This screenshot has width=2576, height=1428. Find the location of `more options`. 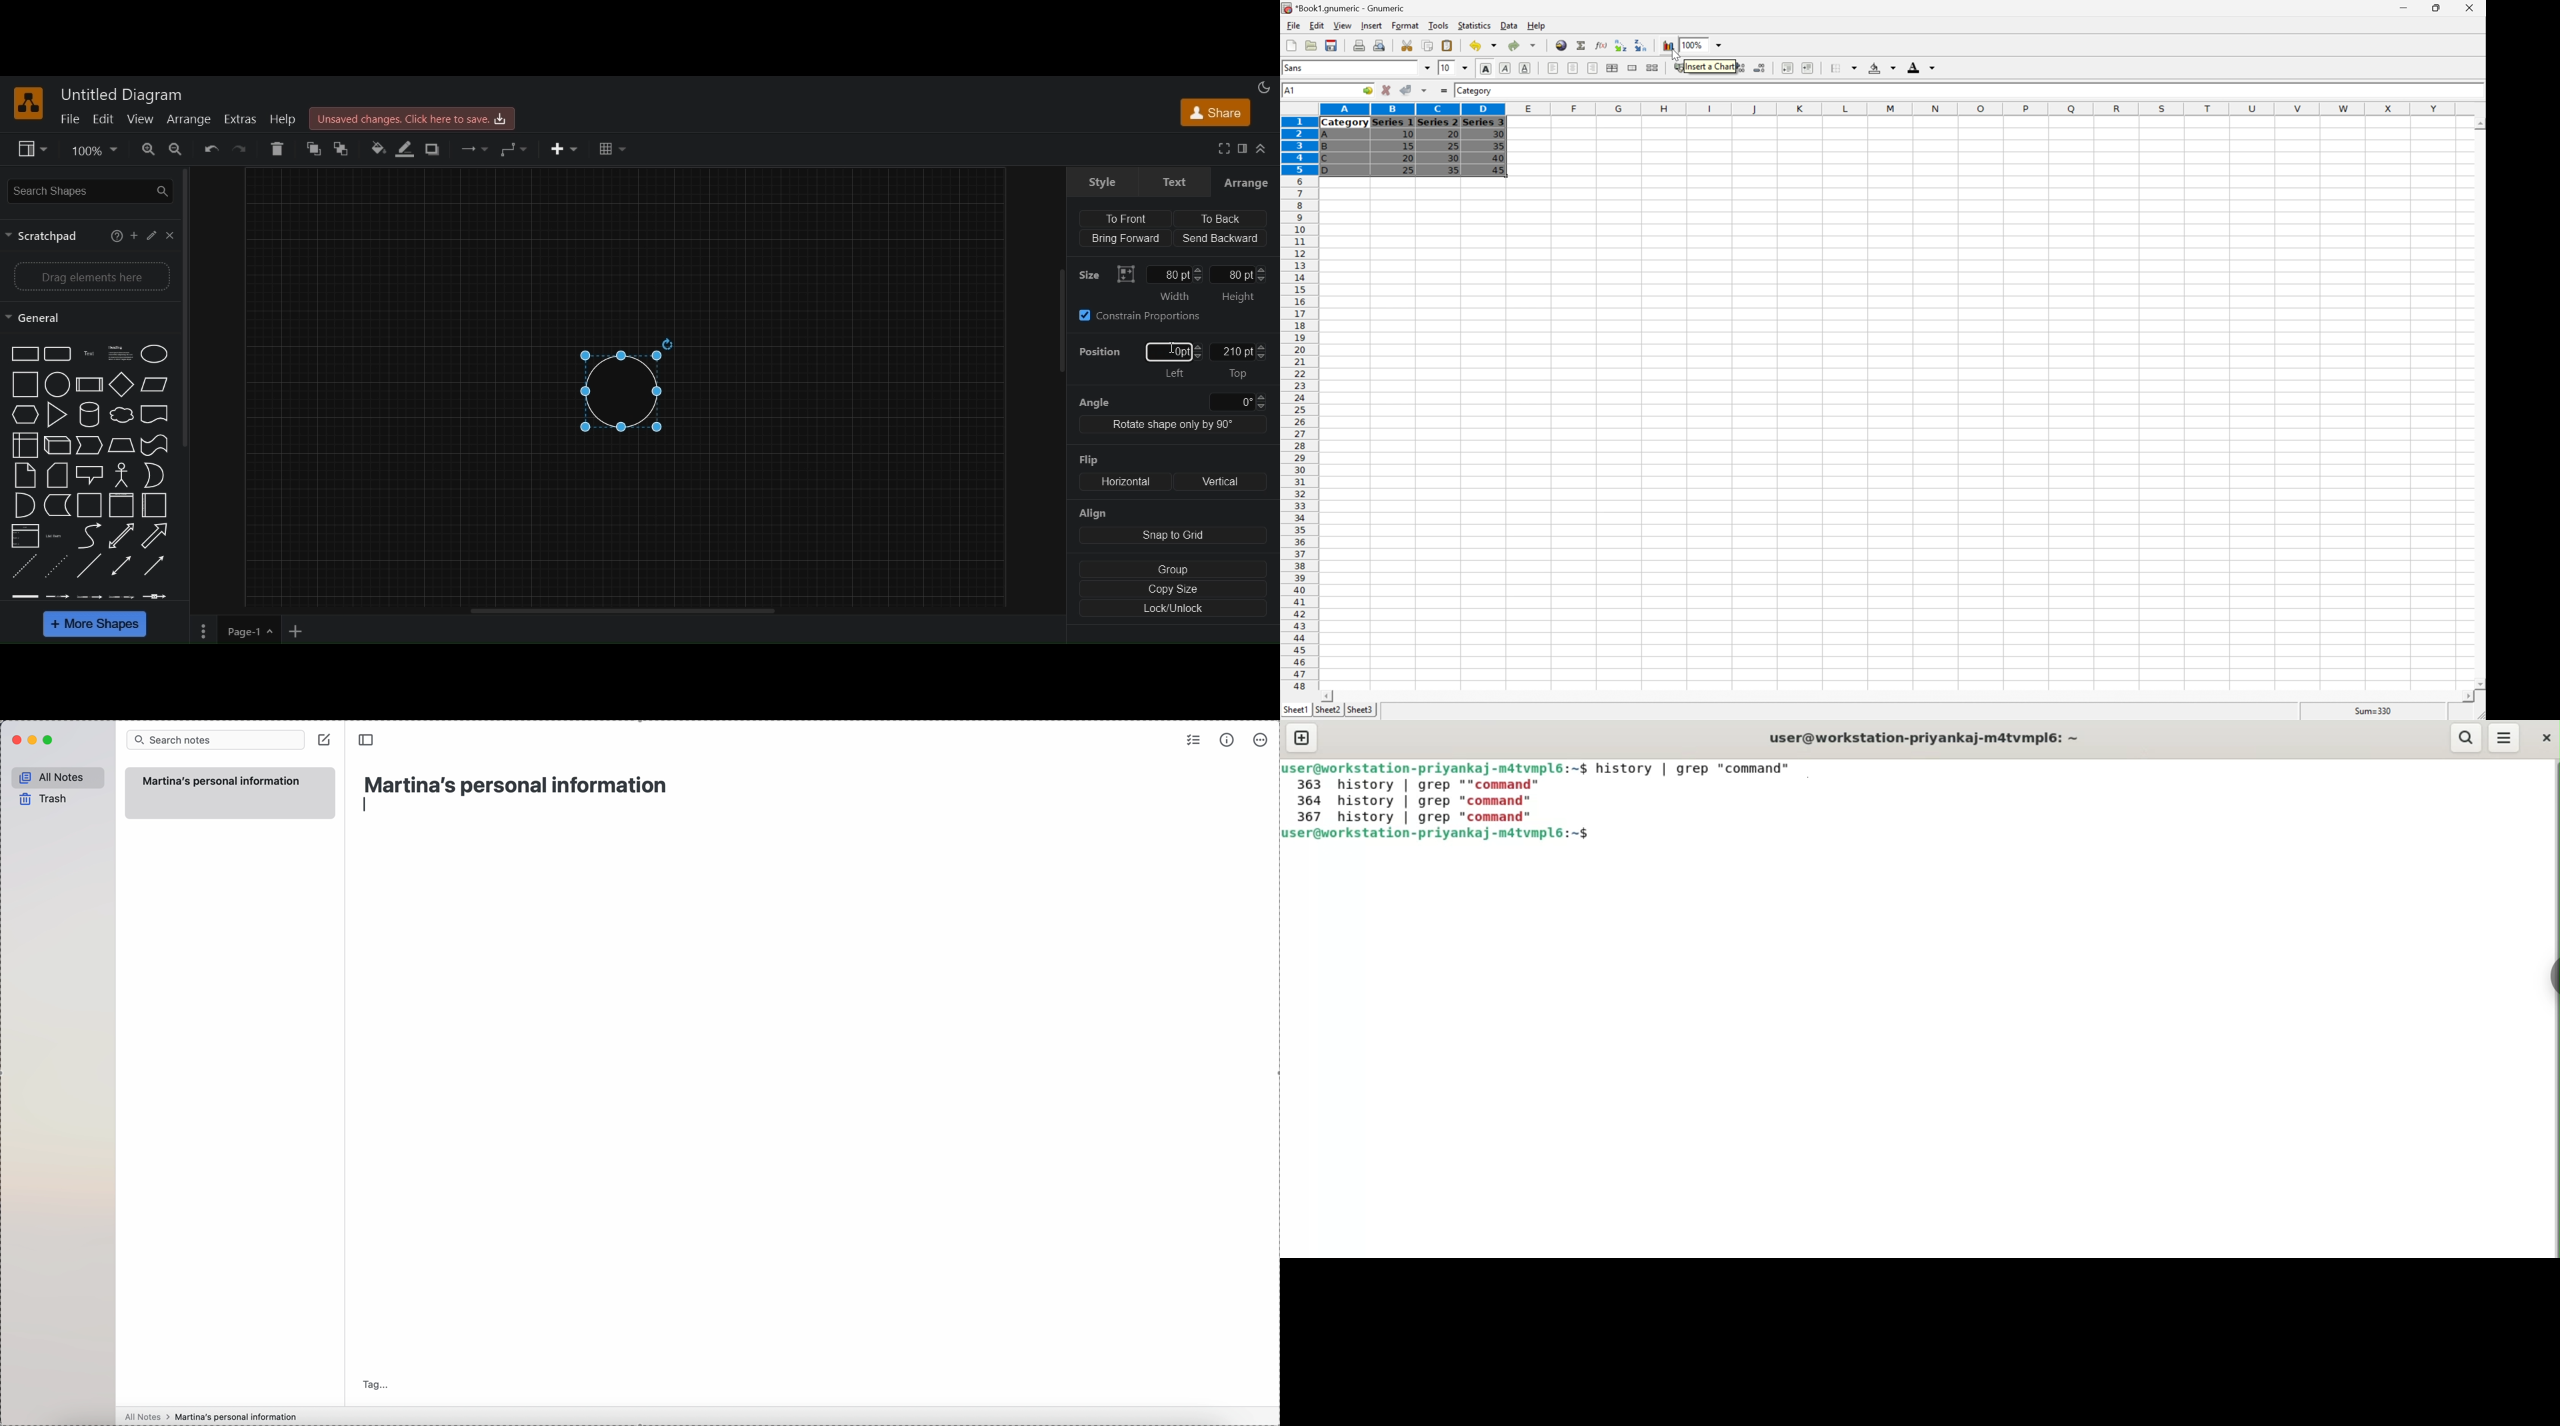

more options is located at coordinates (1259, 741).